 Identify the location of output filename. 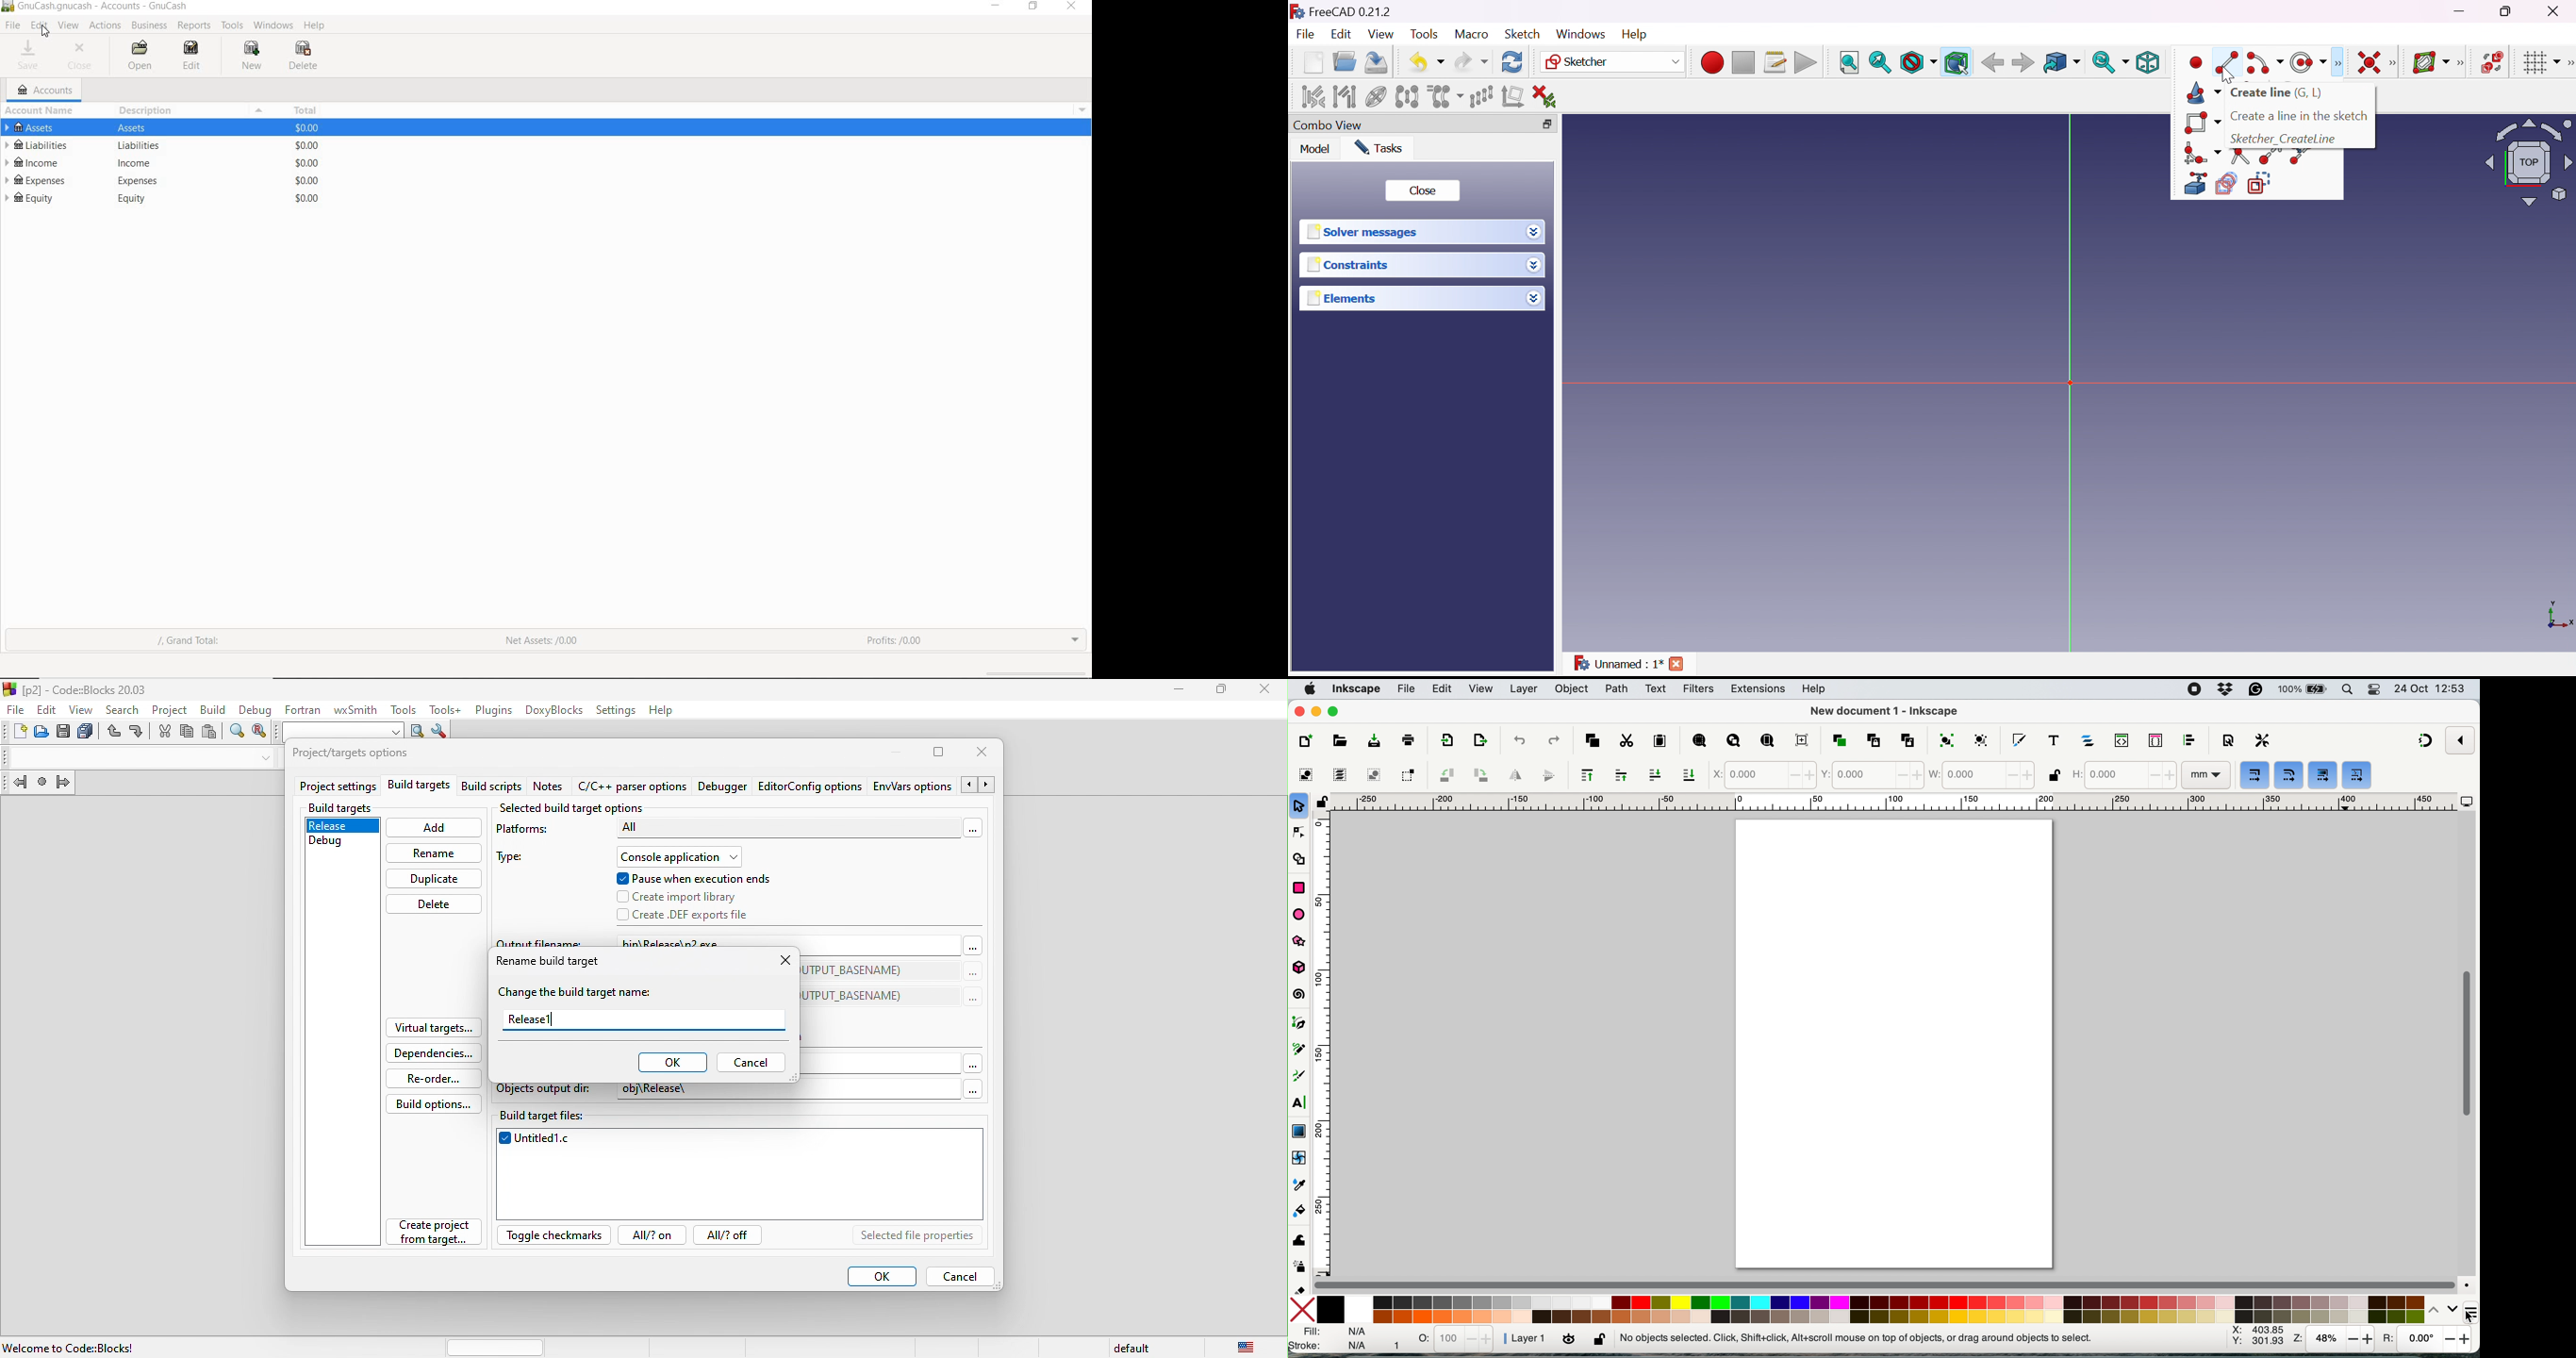
(539, 941).